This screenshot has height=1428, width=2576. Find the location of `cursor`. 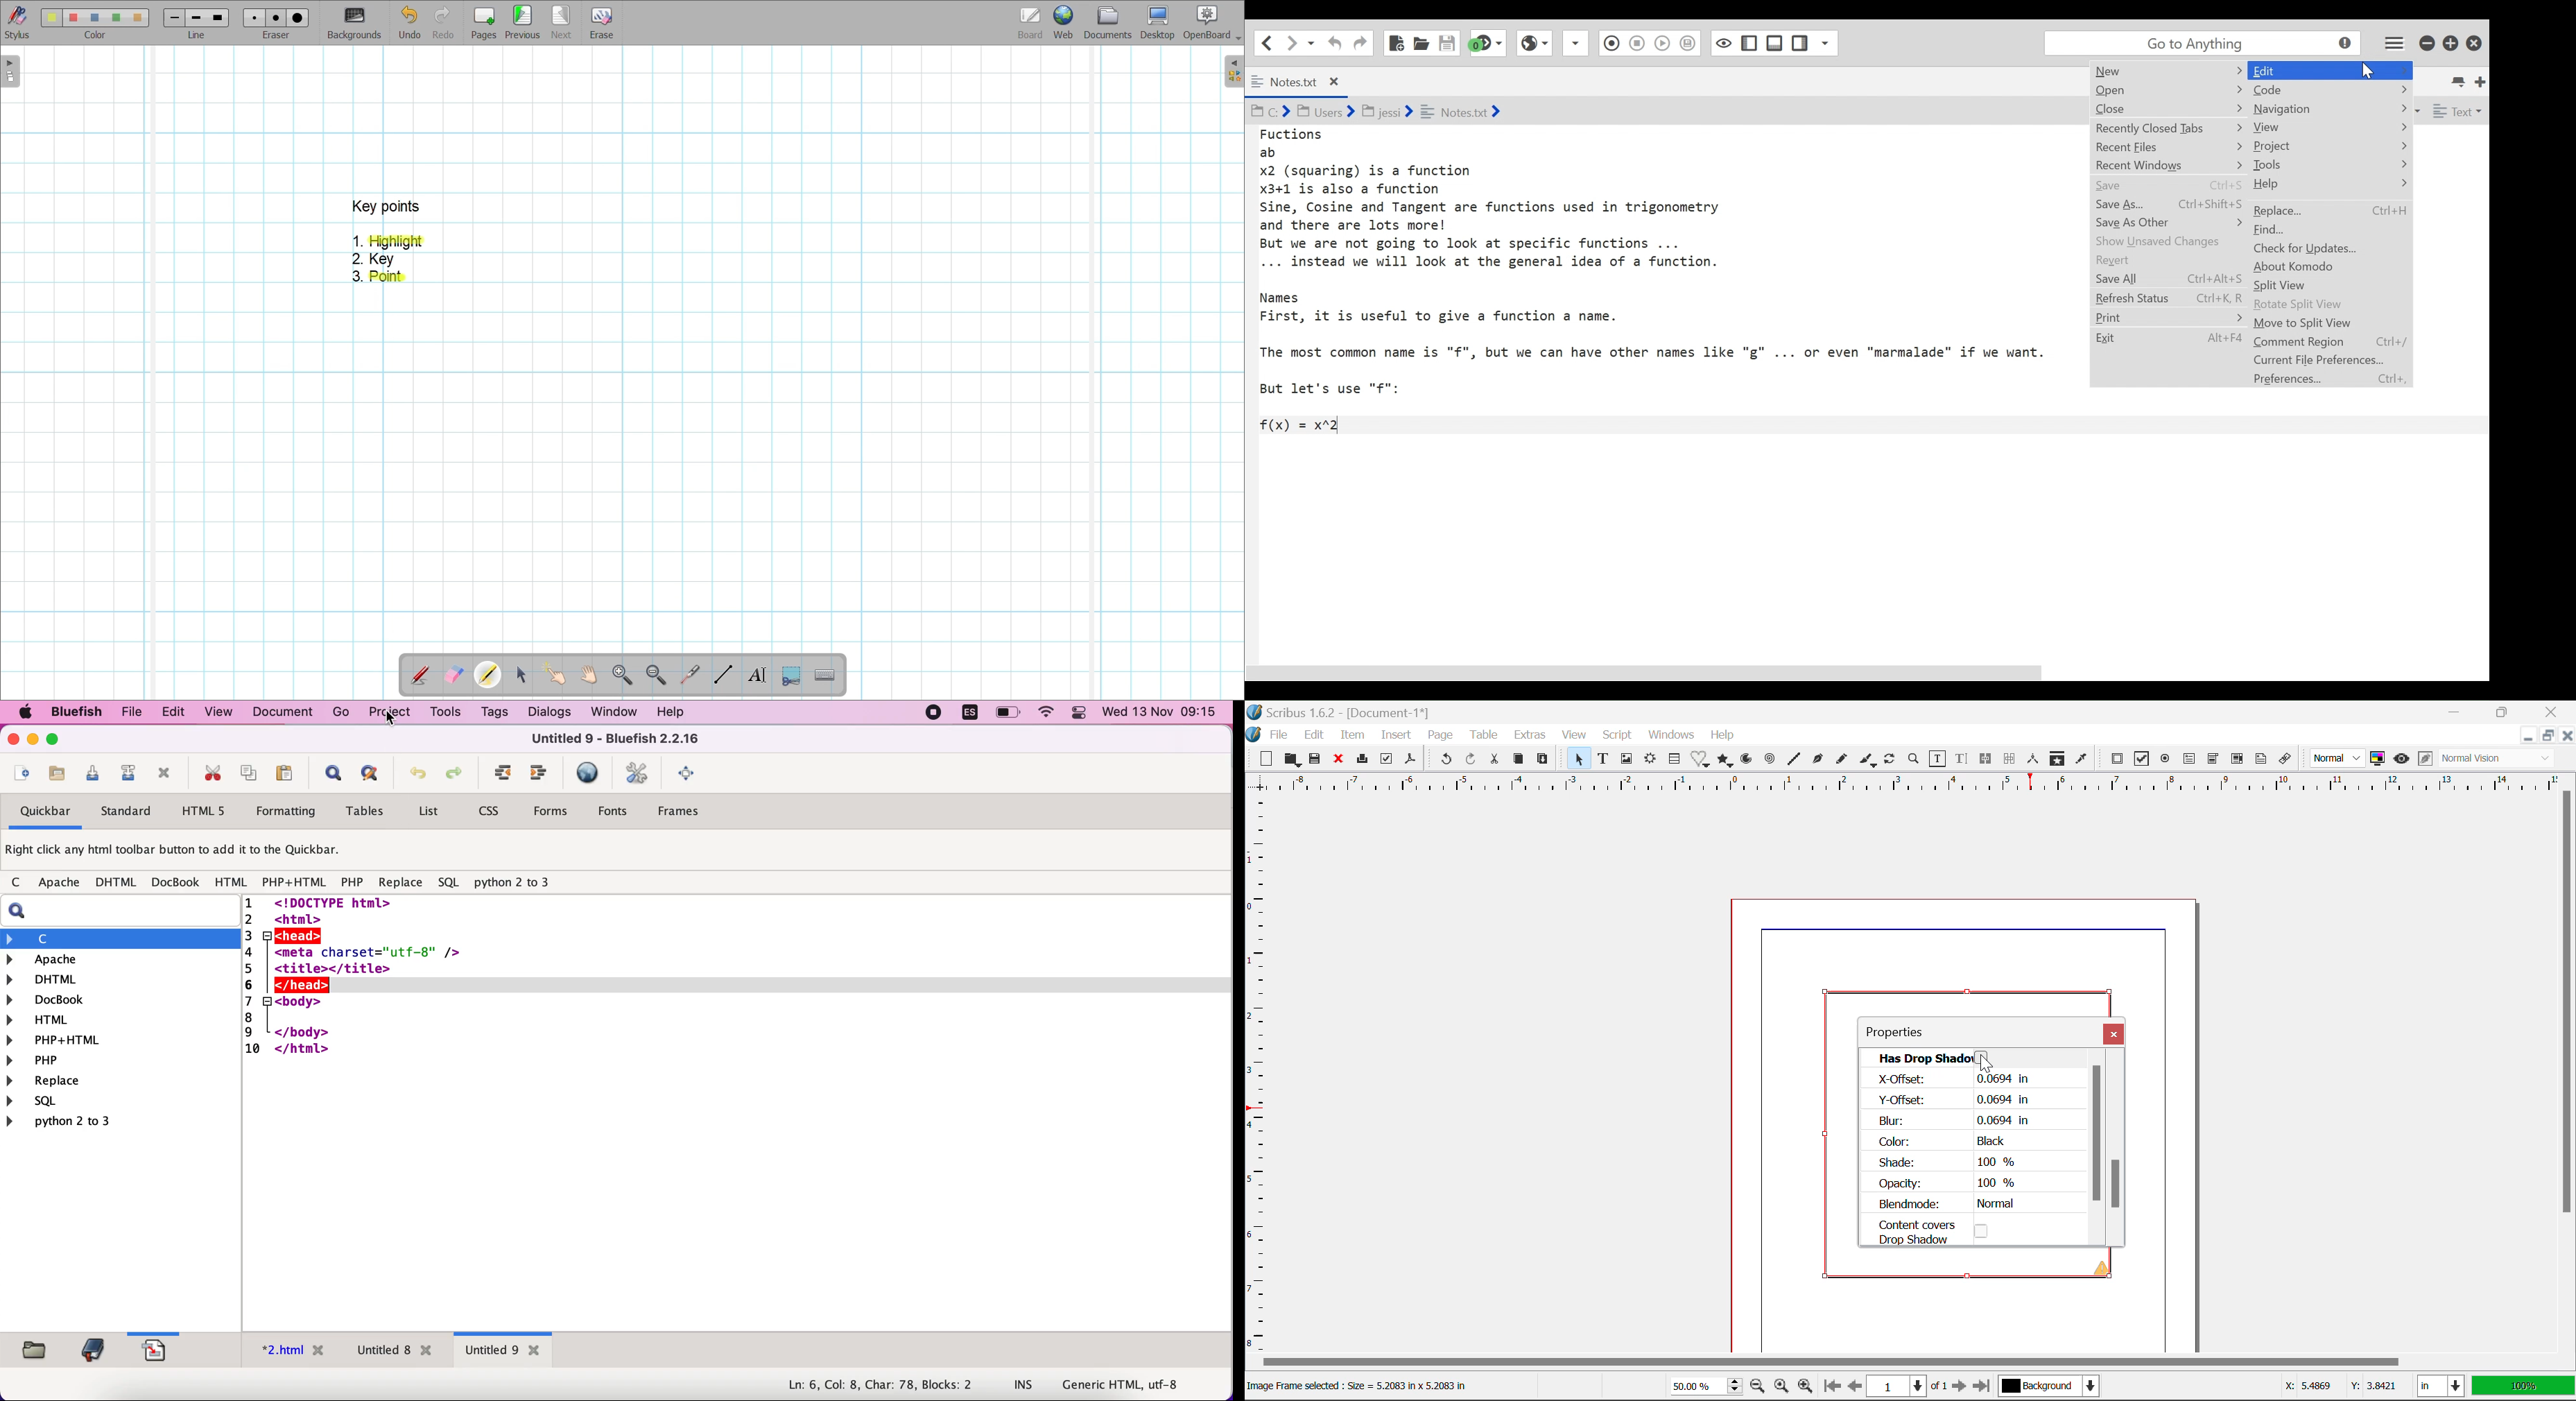

cursor is located at coordinates (2368, 72).